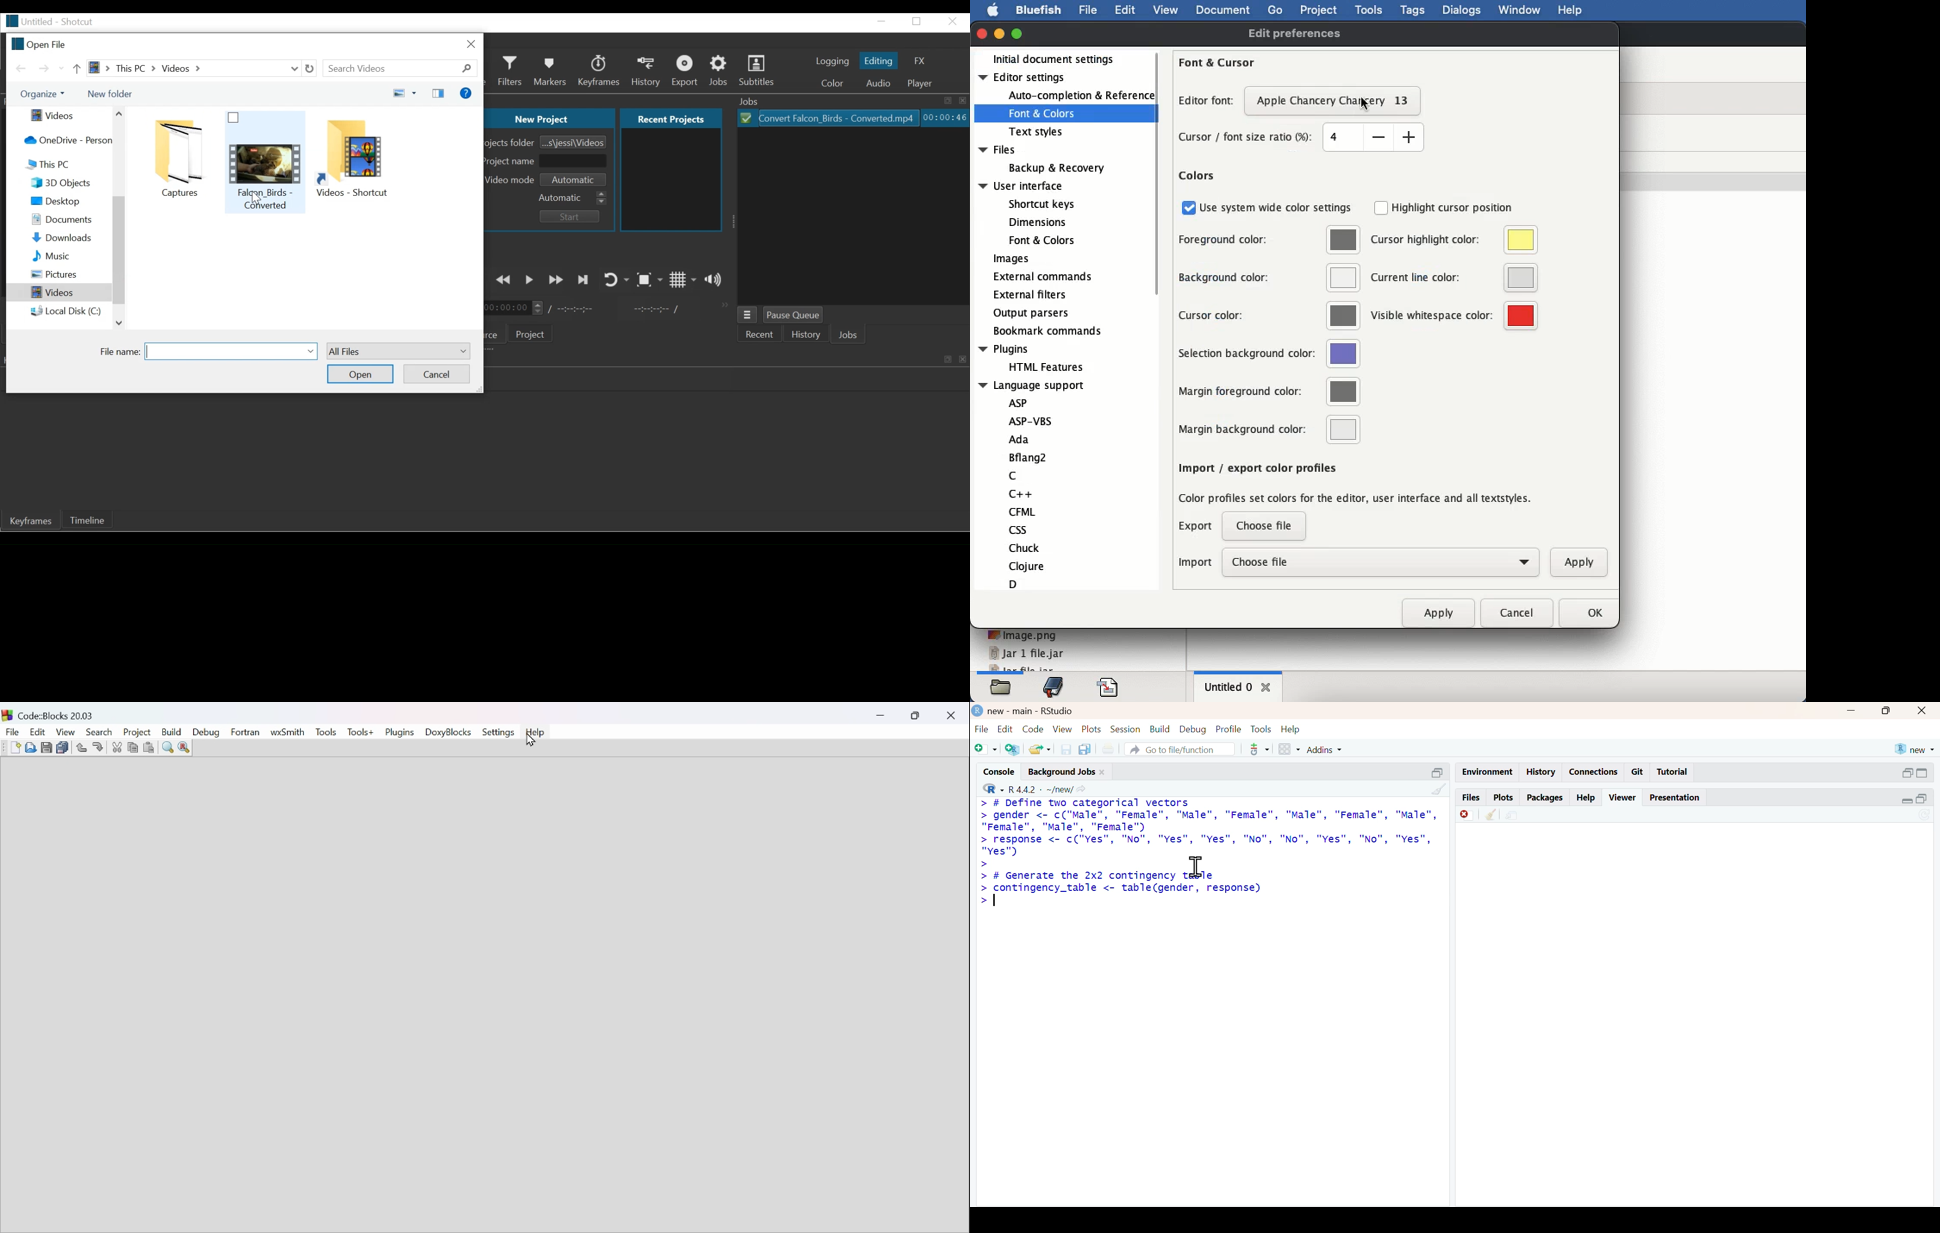  I want to click on code, so click(1110, 687).